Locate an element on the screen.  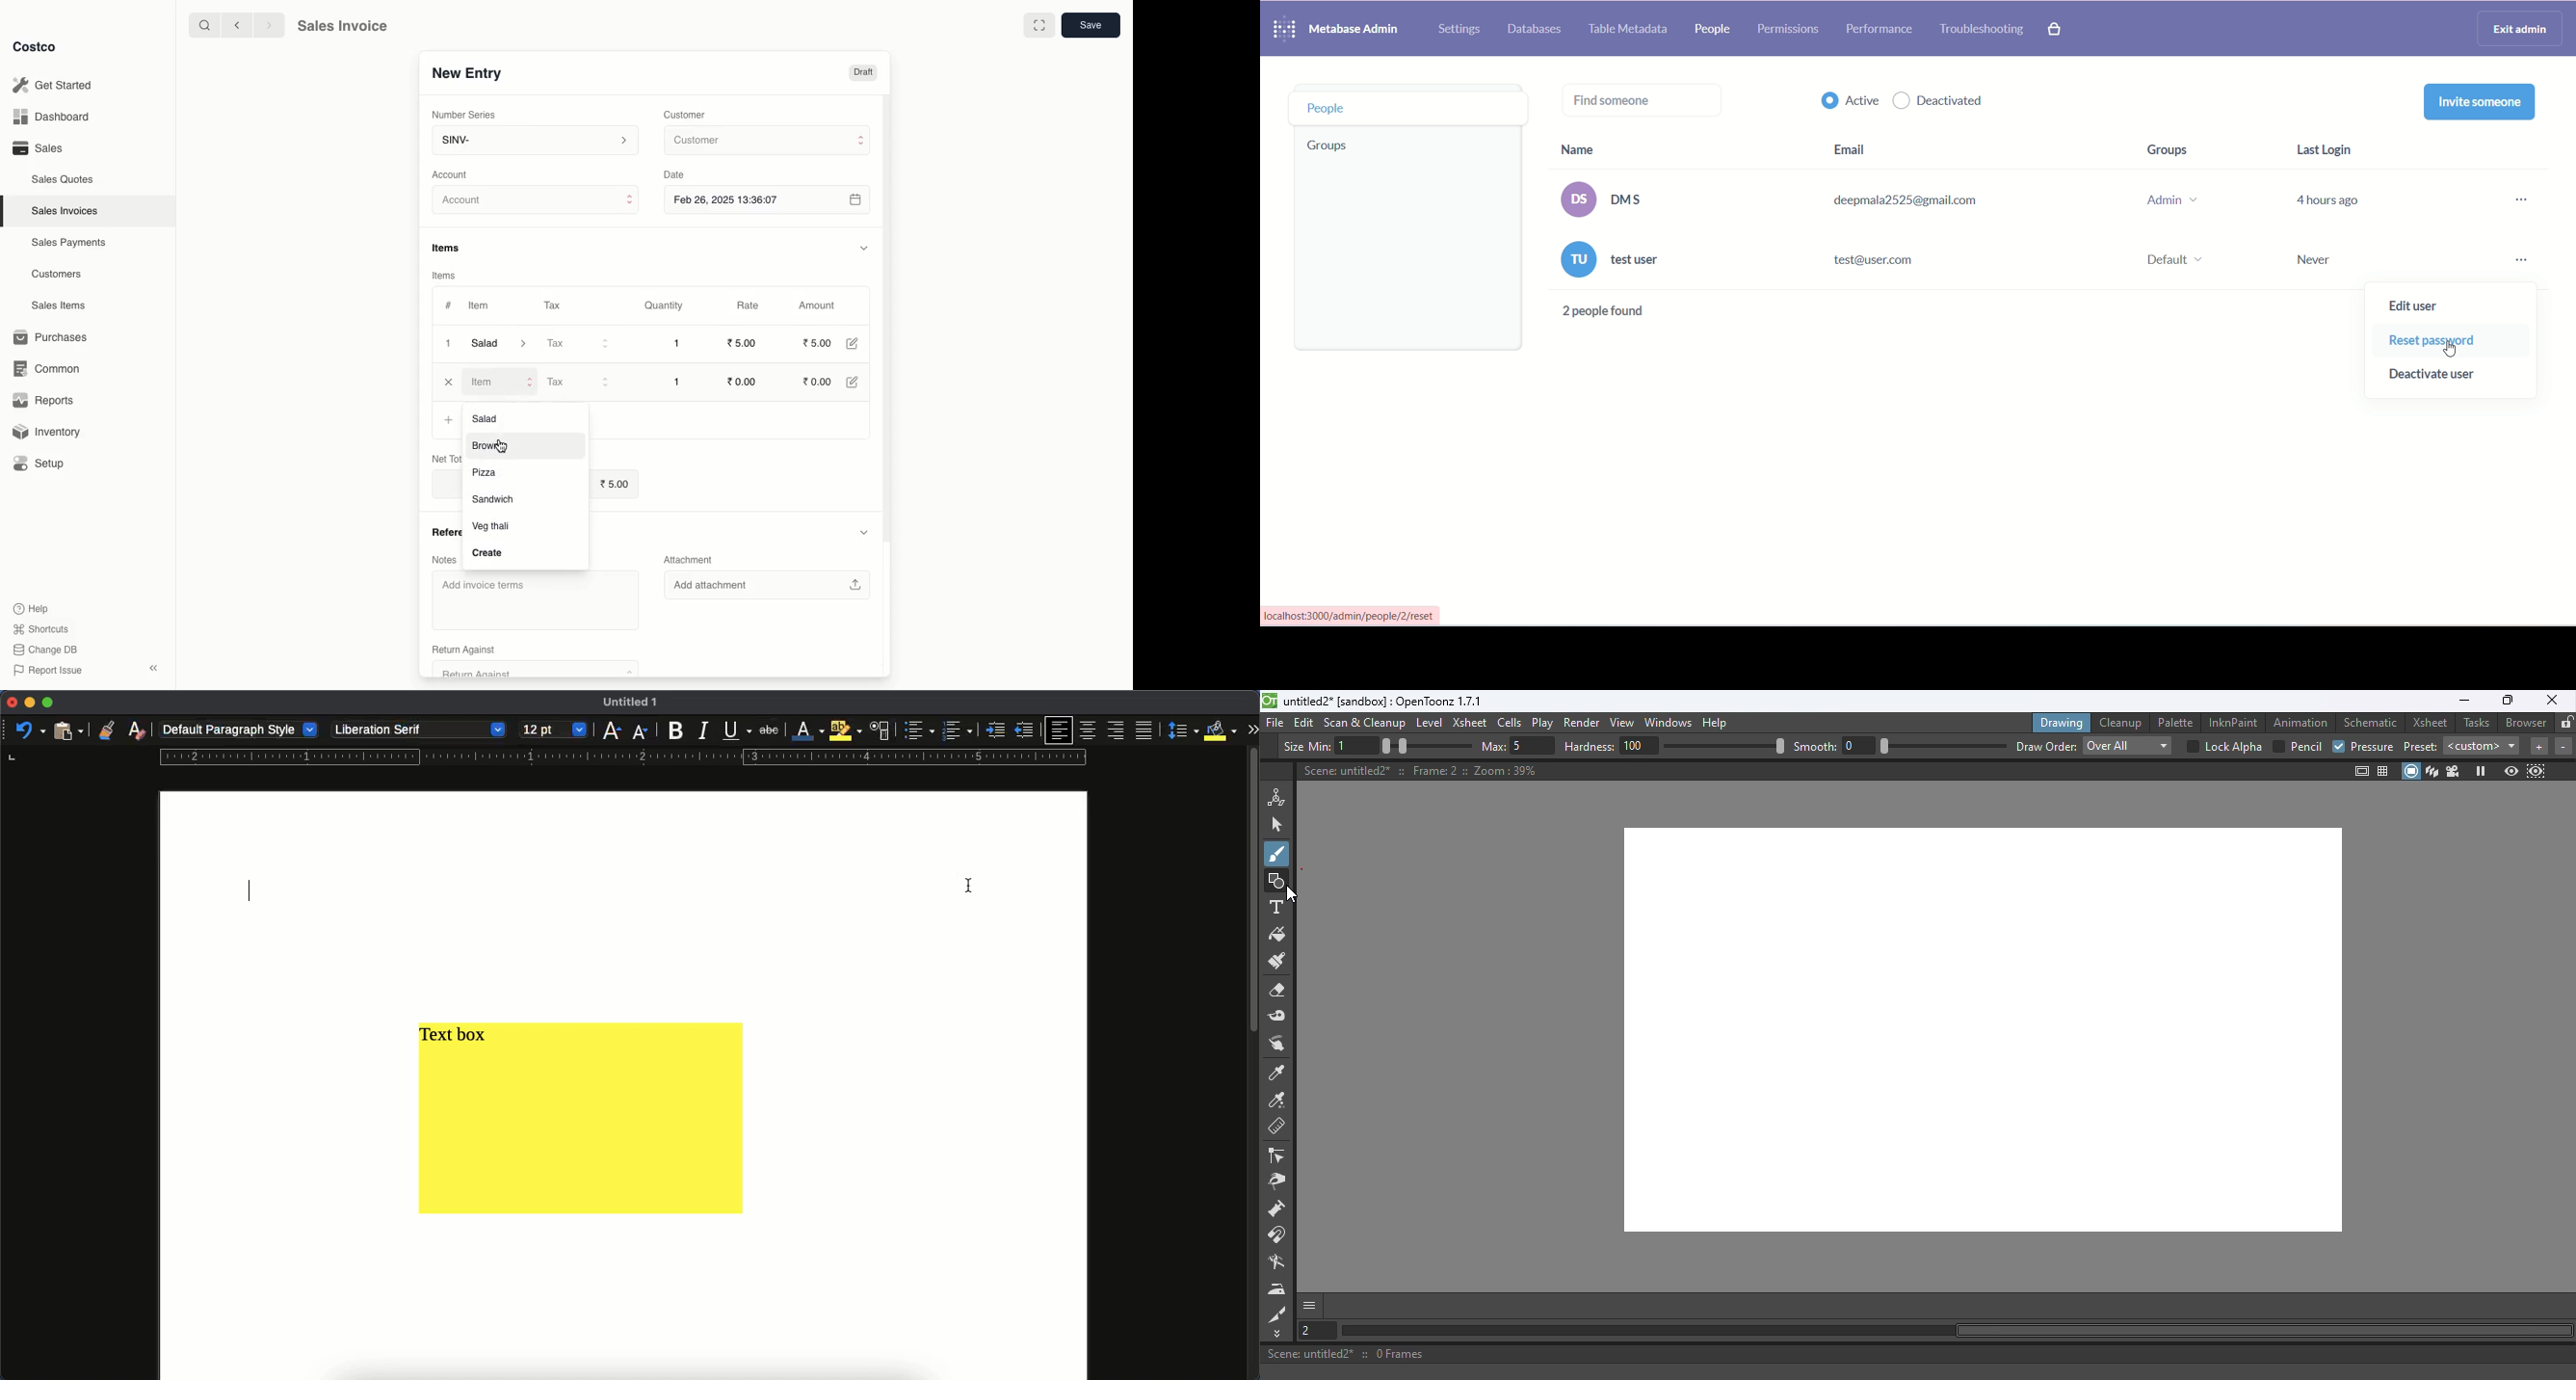
right align is located at coordinates (1117, 732).